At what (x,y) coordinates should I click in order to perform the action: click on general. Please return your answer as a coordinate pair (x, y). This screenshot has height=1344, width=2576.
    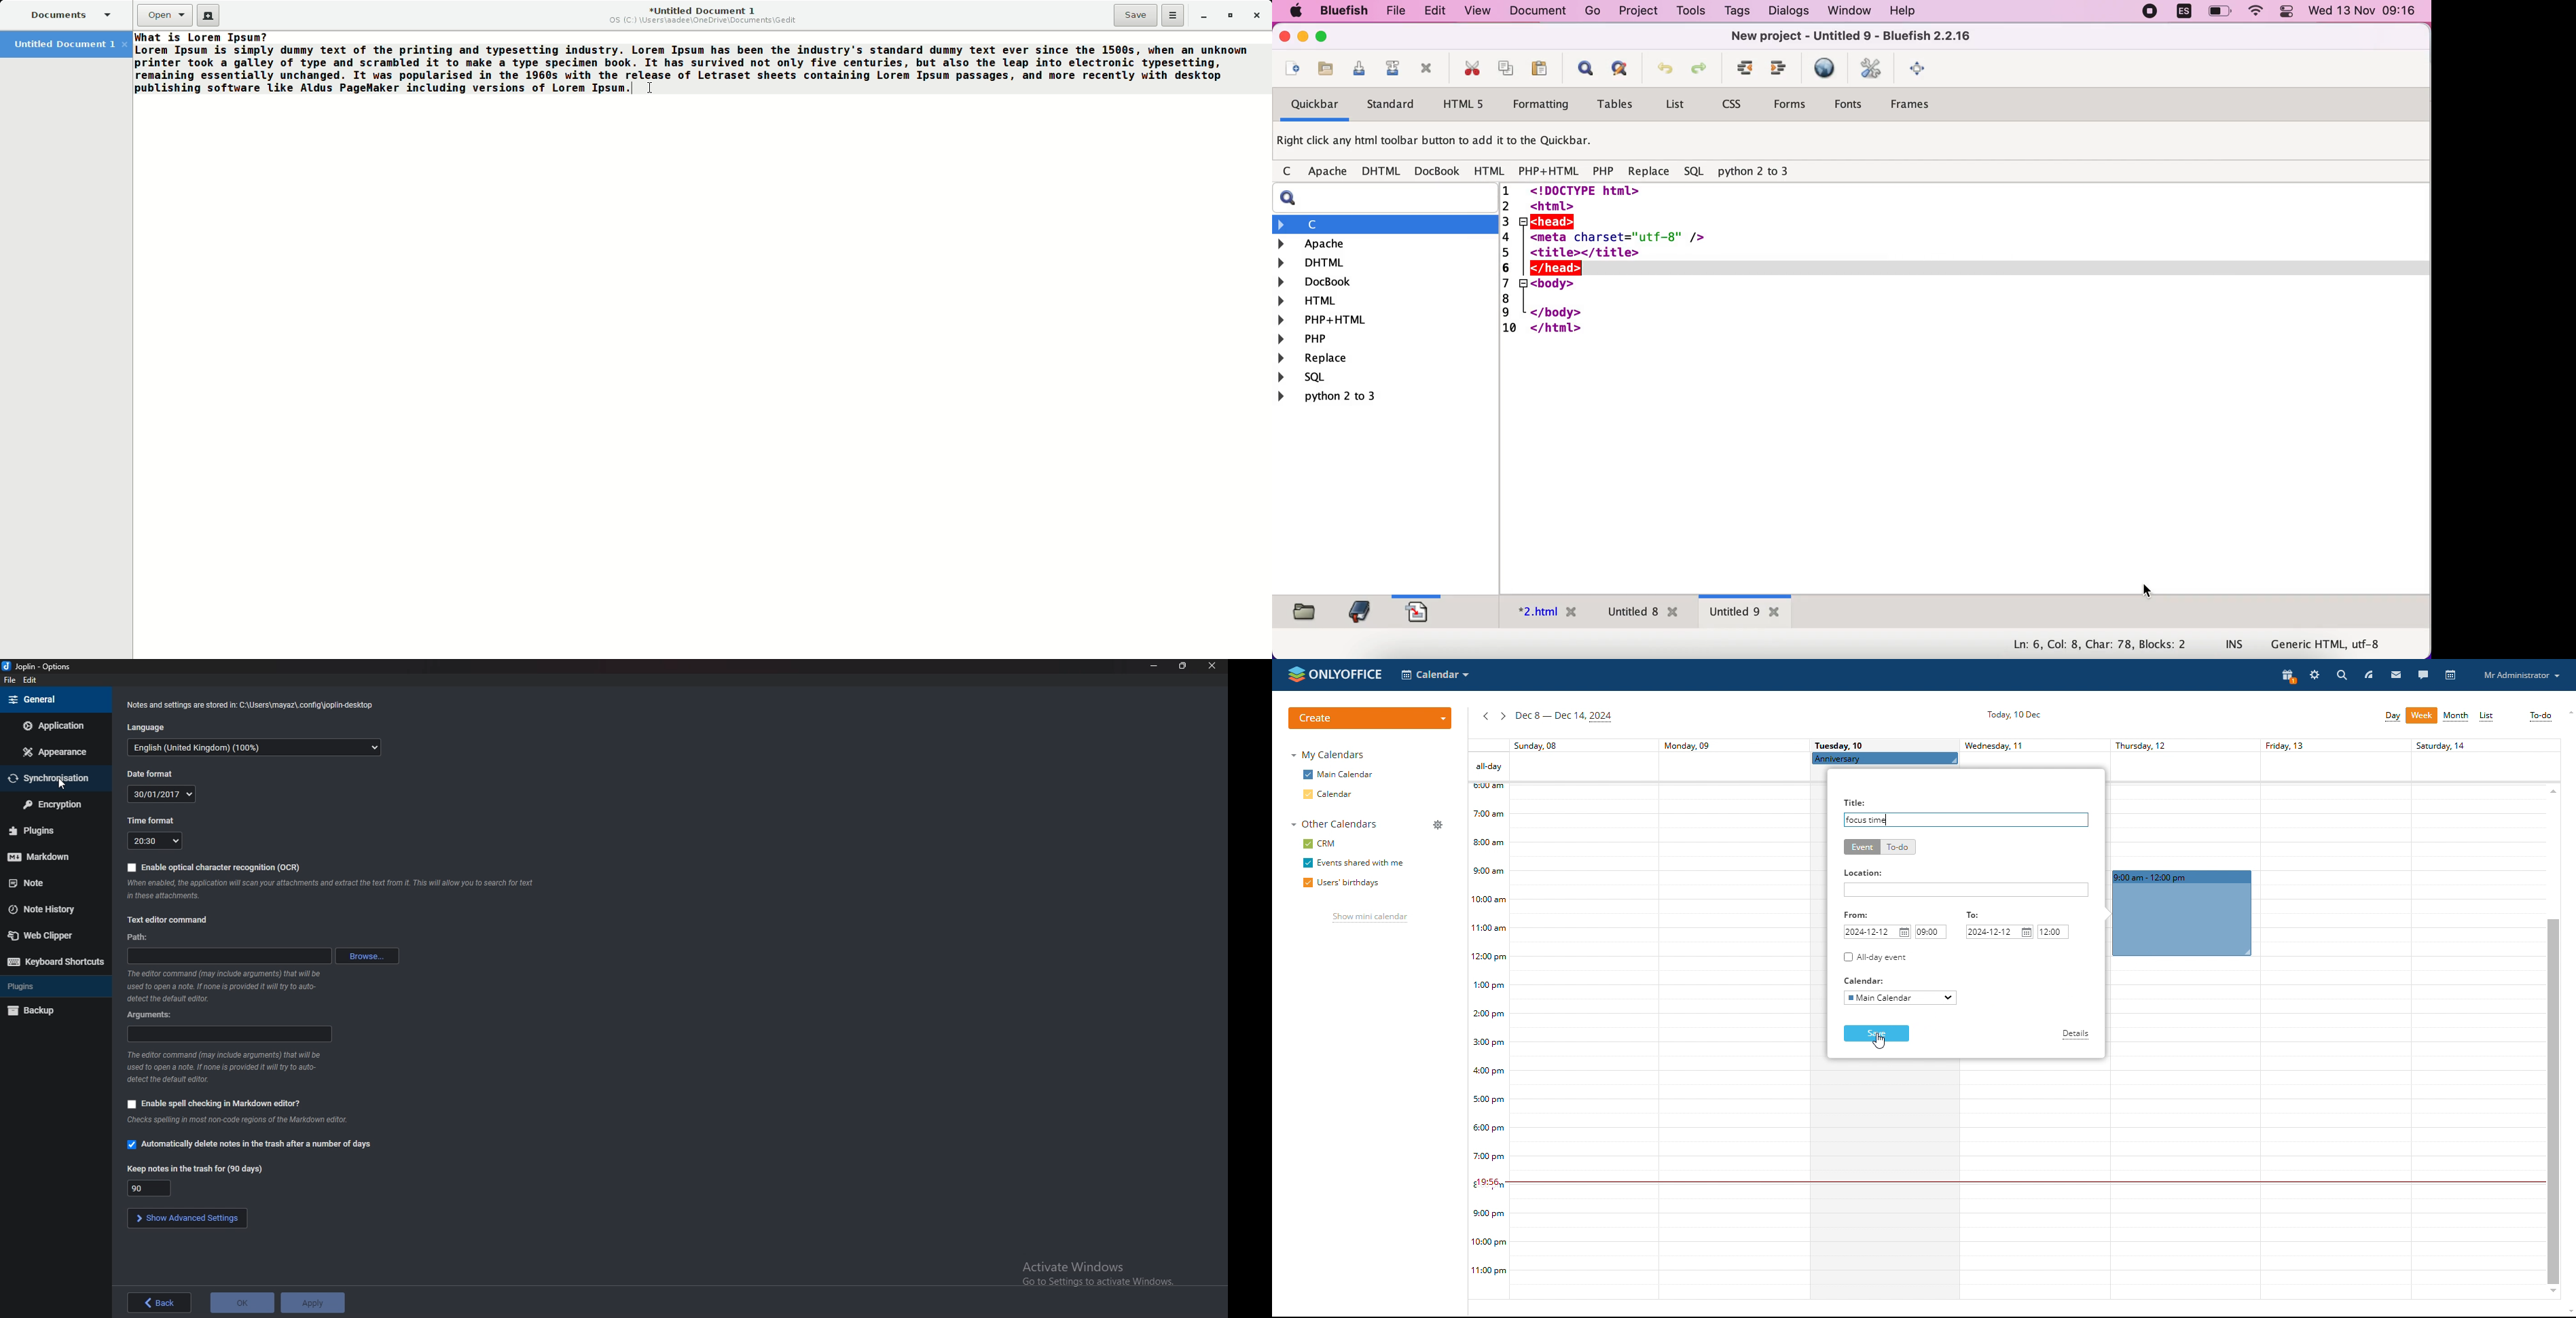
    Looking at the image, I should click on (56, 699).